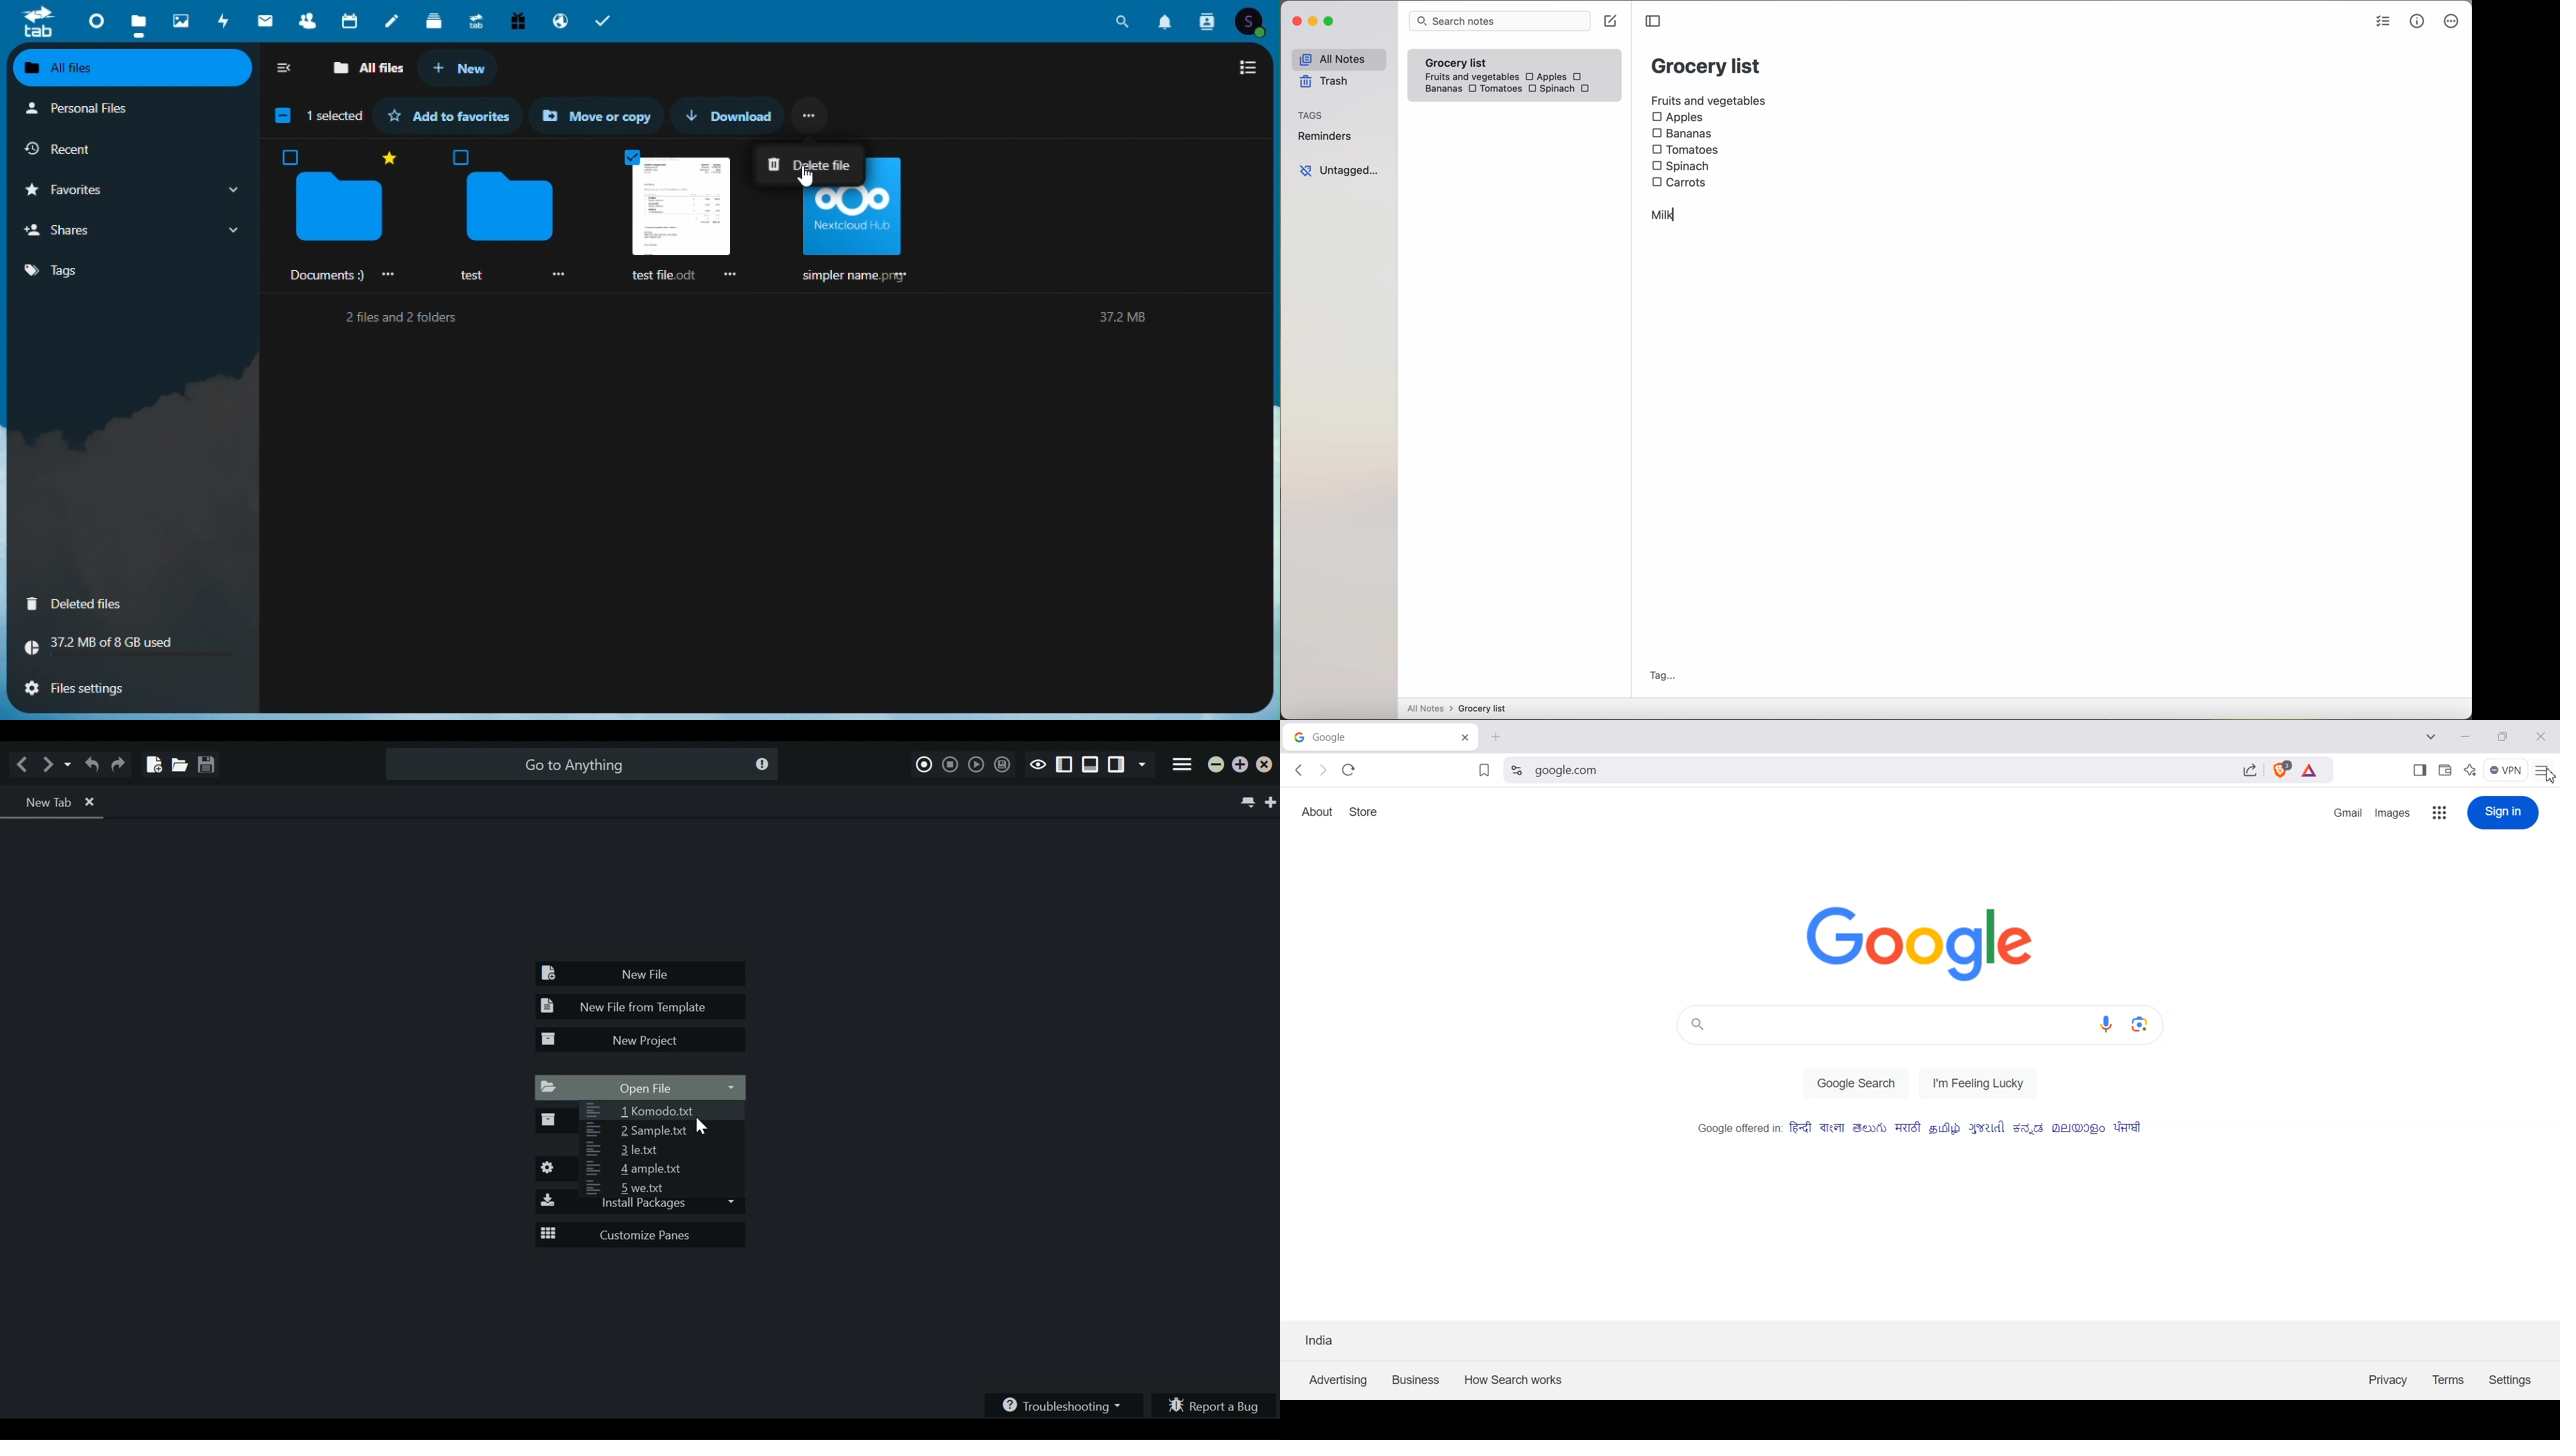 Image resolution: width=2576 pixels, height=1456 pixels. I want to click on cursor, so click(808, 174).